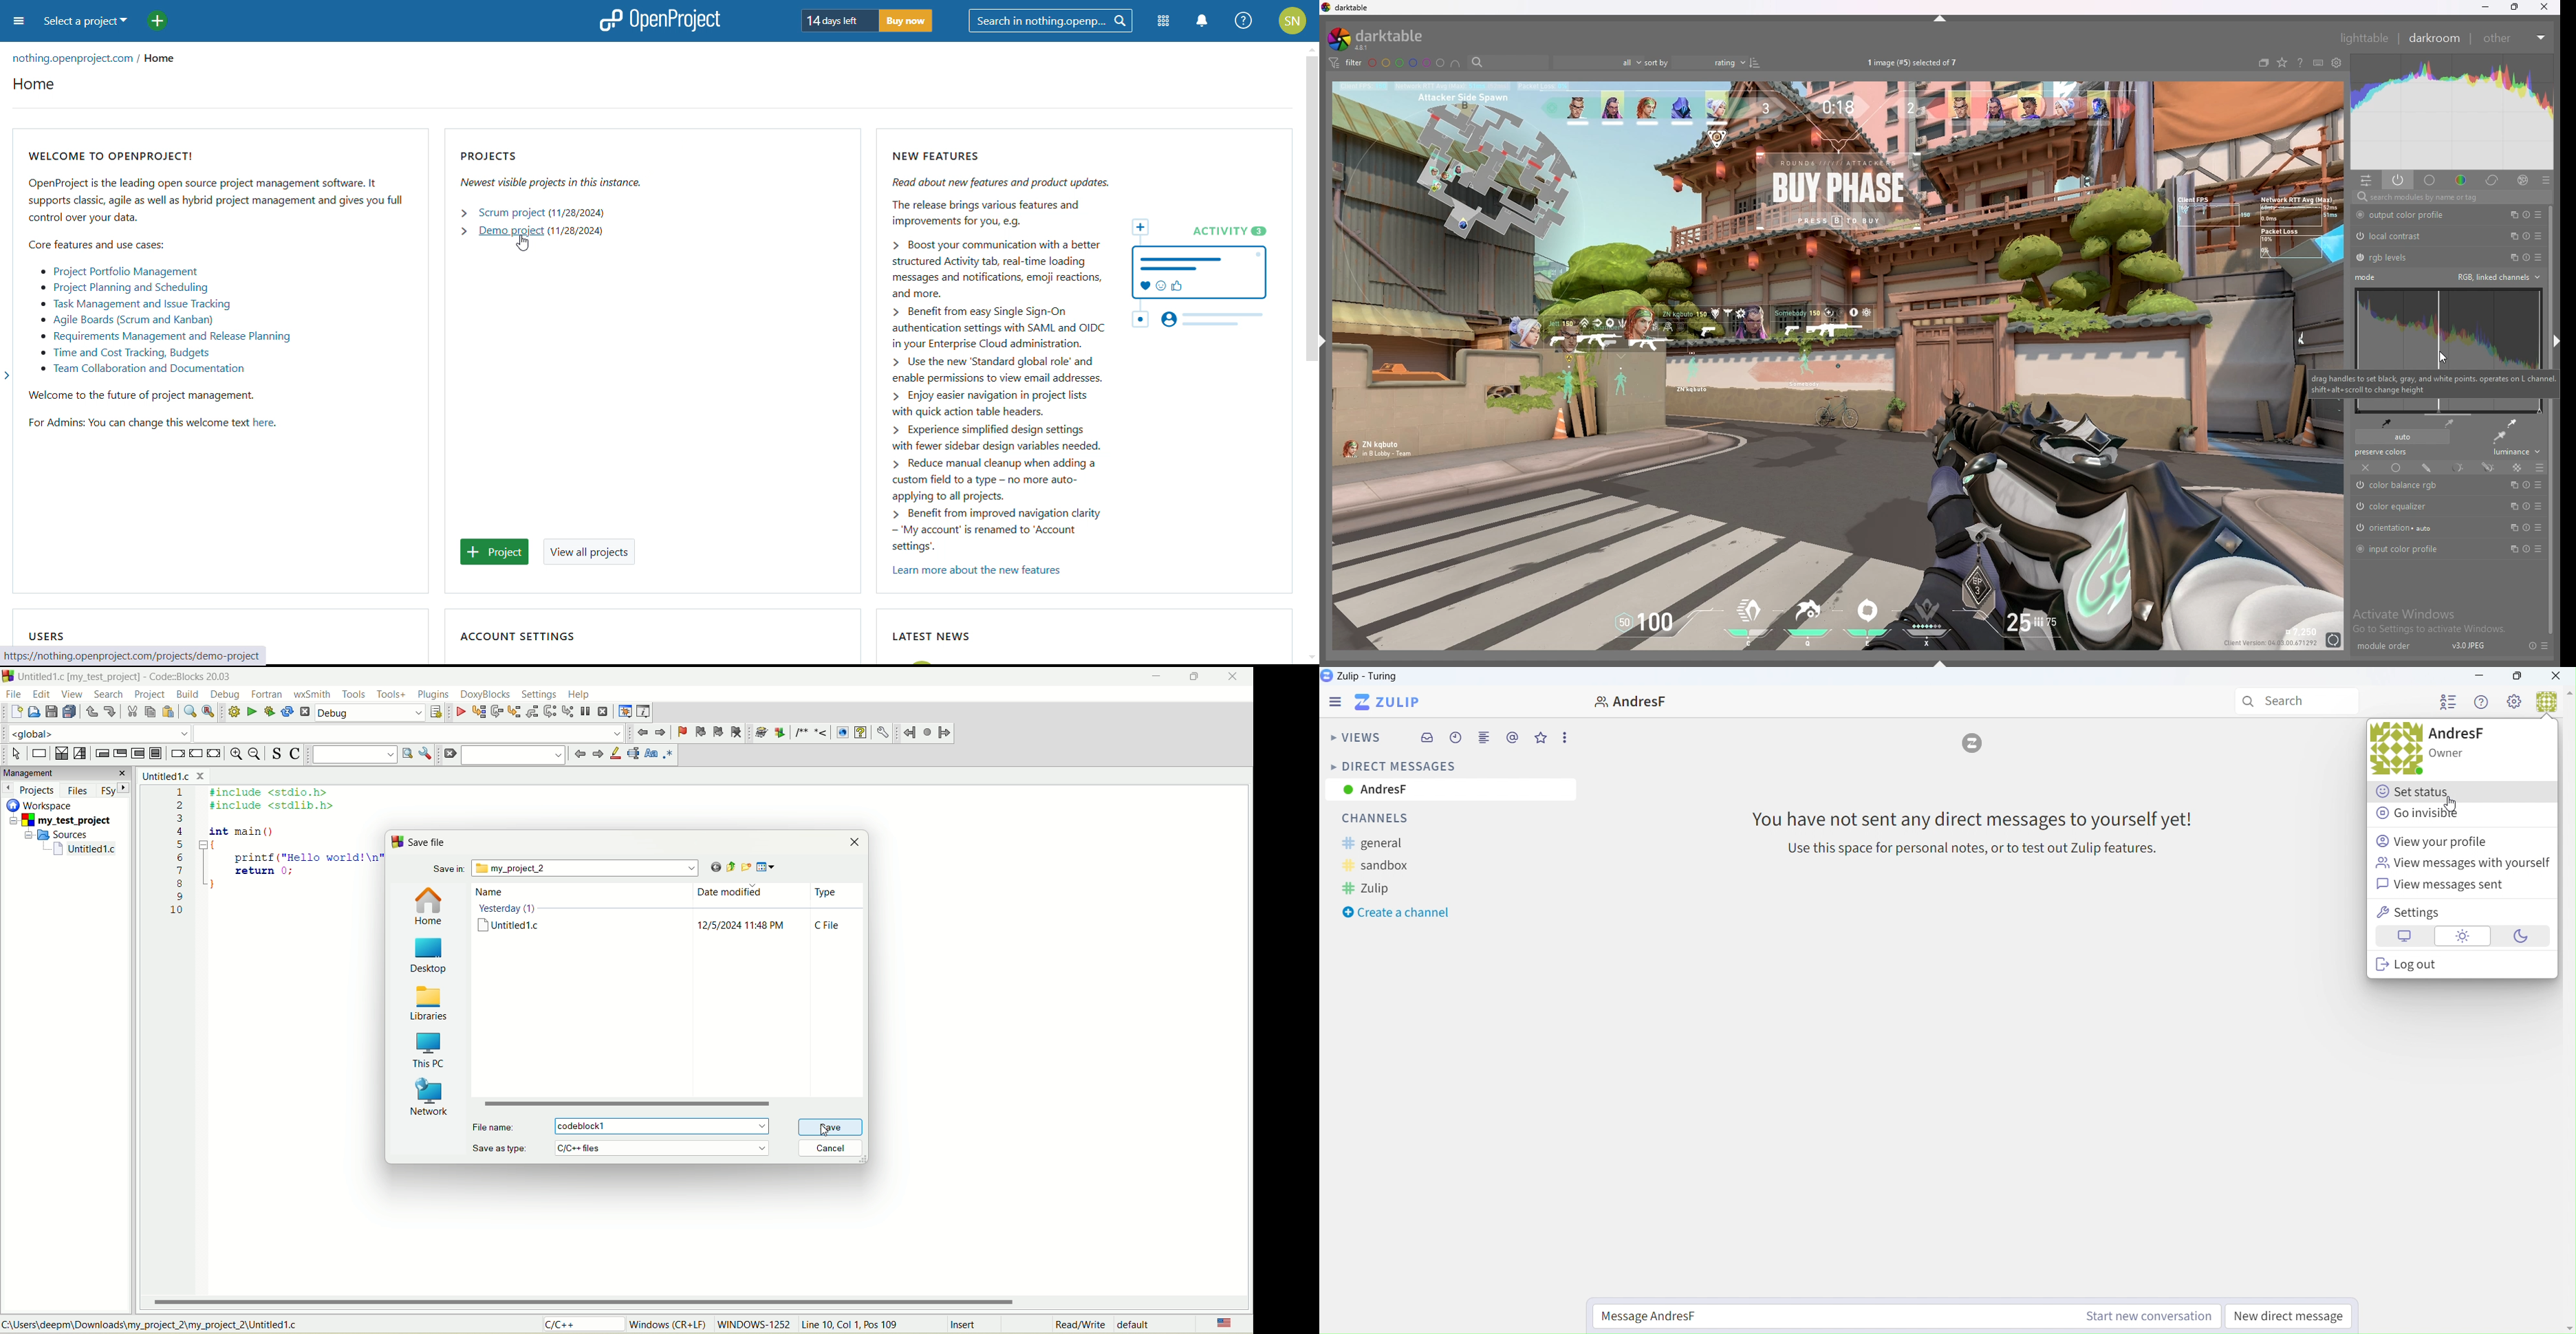 This screenshot has height=1344, width=2576. I want to click on reverse sort order, so click(1755, 62).